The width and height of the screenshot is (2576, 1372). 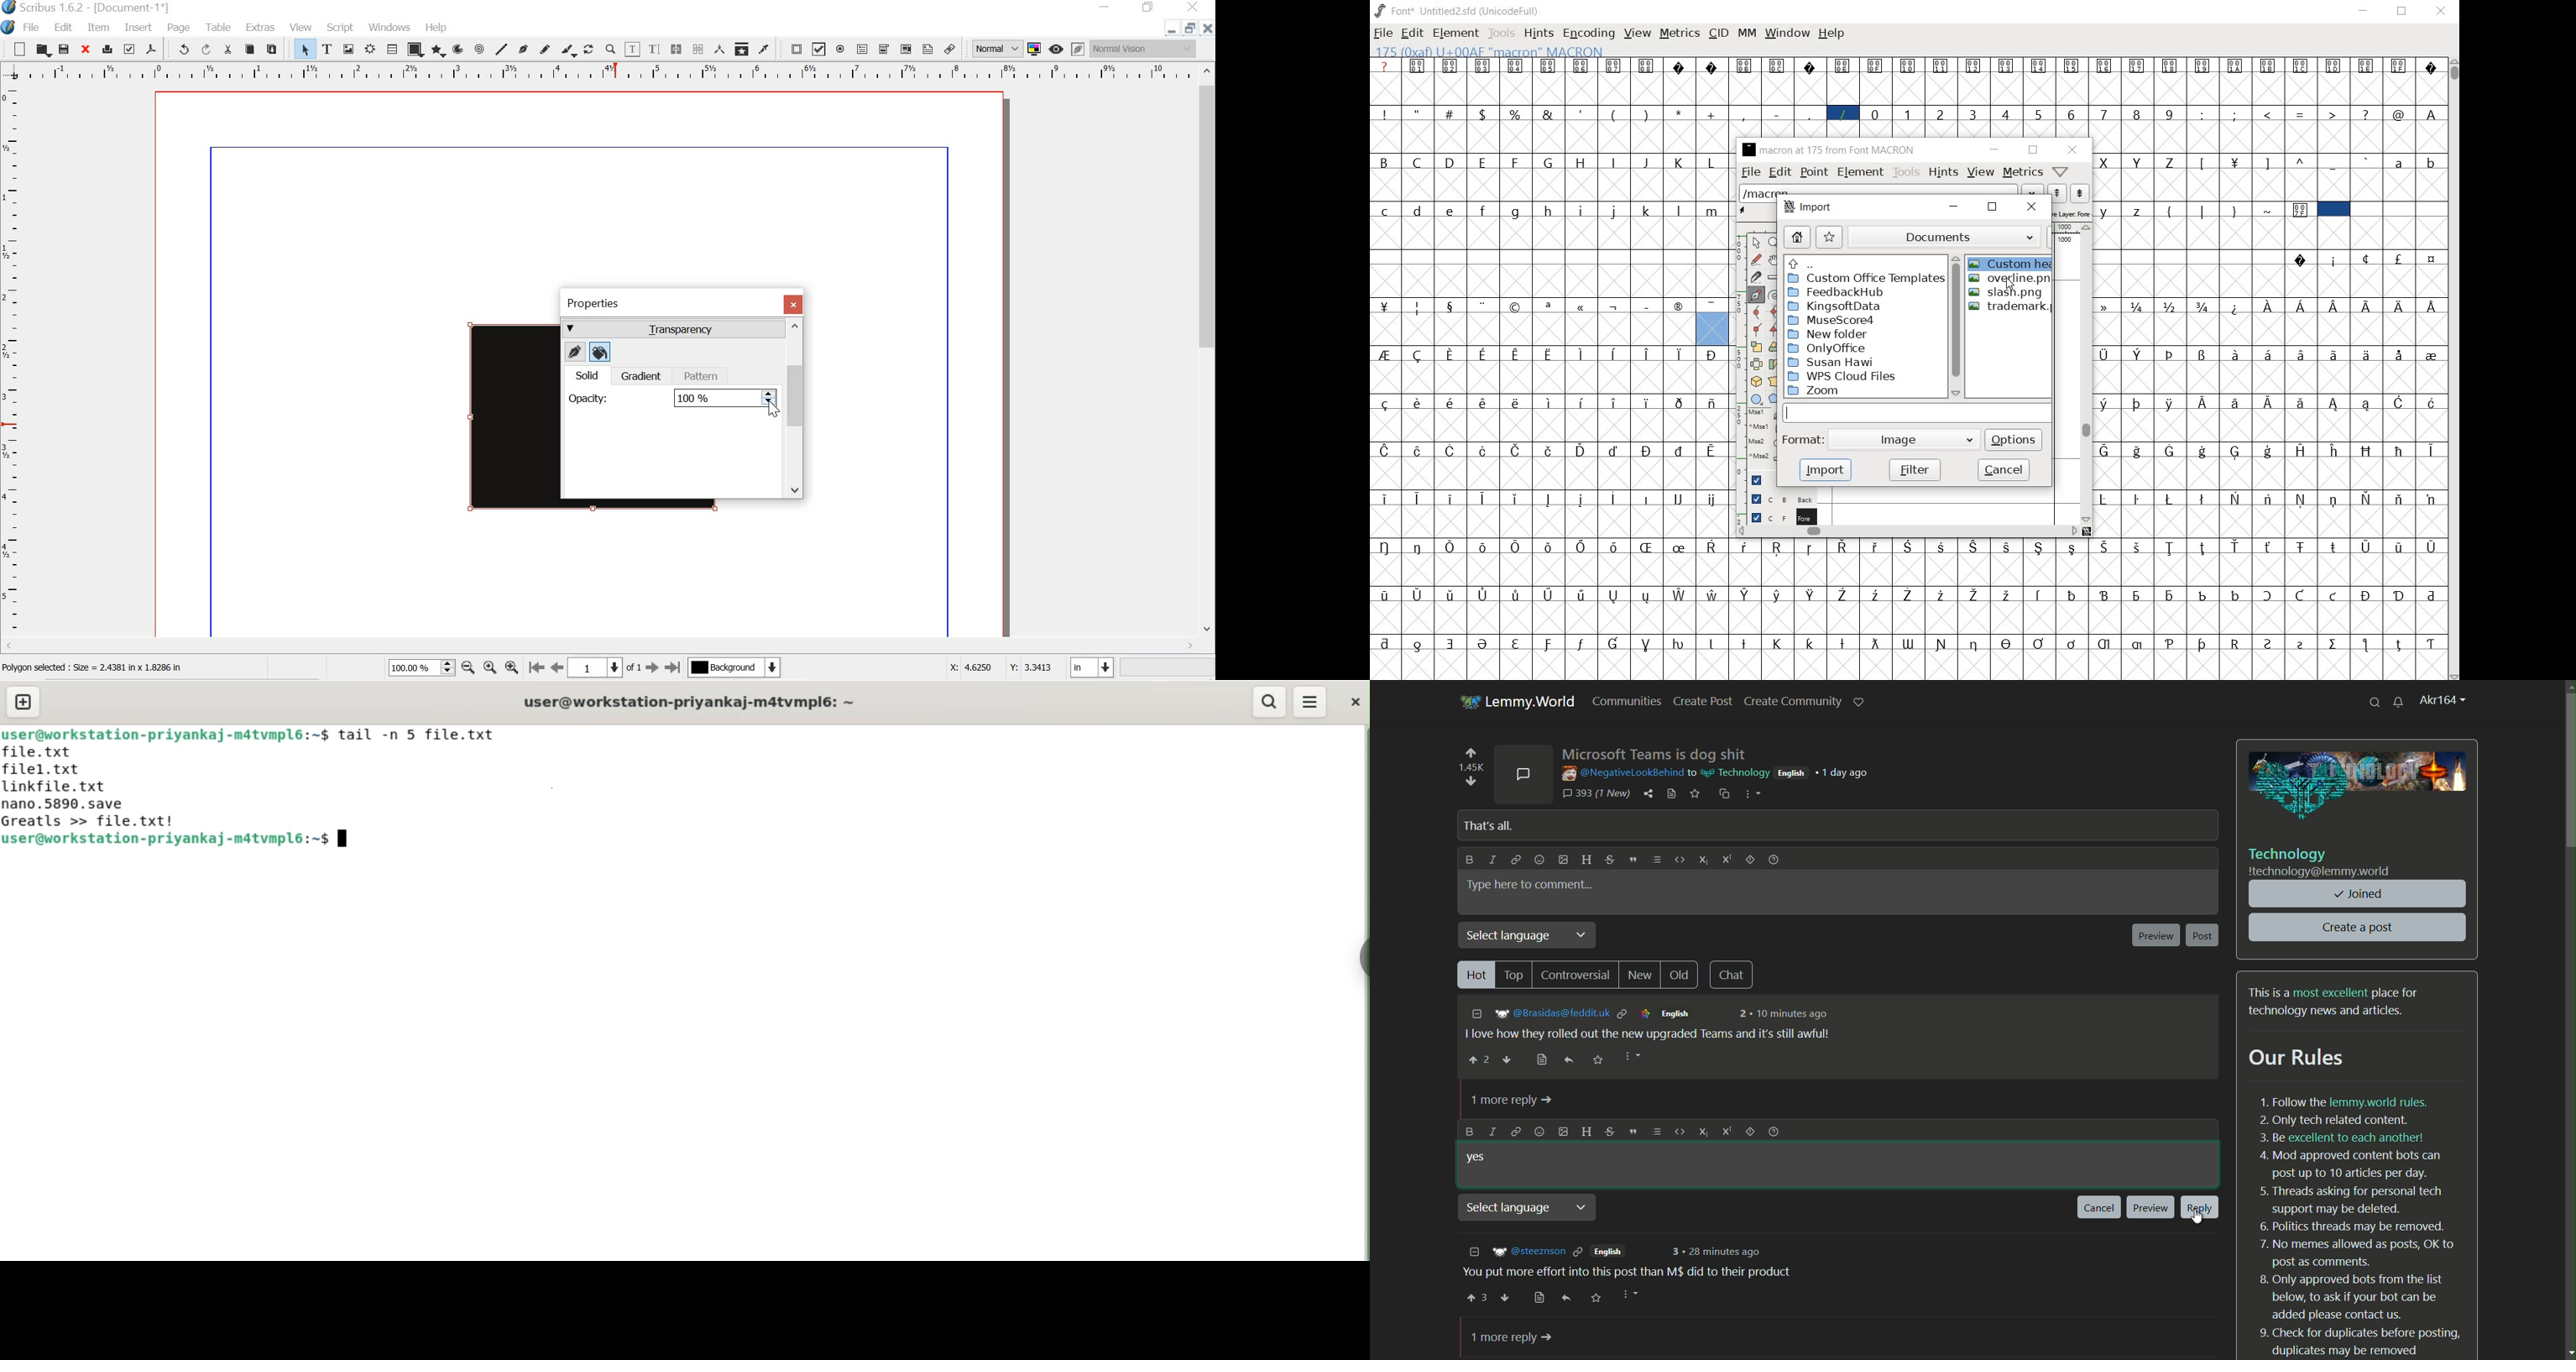 What do you see at coordinates (1412, 33) in the screenshot?
I see `edit` at bounding box center [1412, 33].